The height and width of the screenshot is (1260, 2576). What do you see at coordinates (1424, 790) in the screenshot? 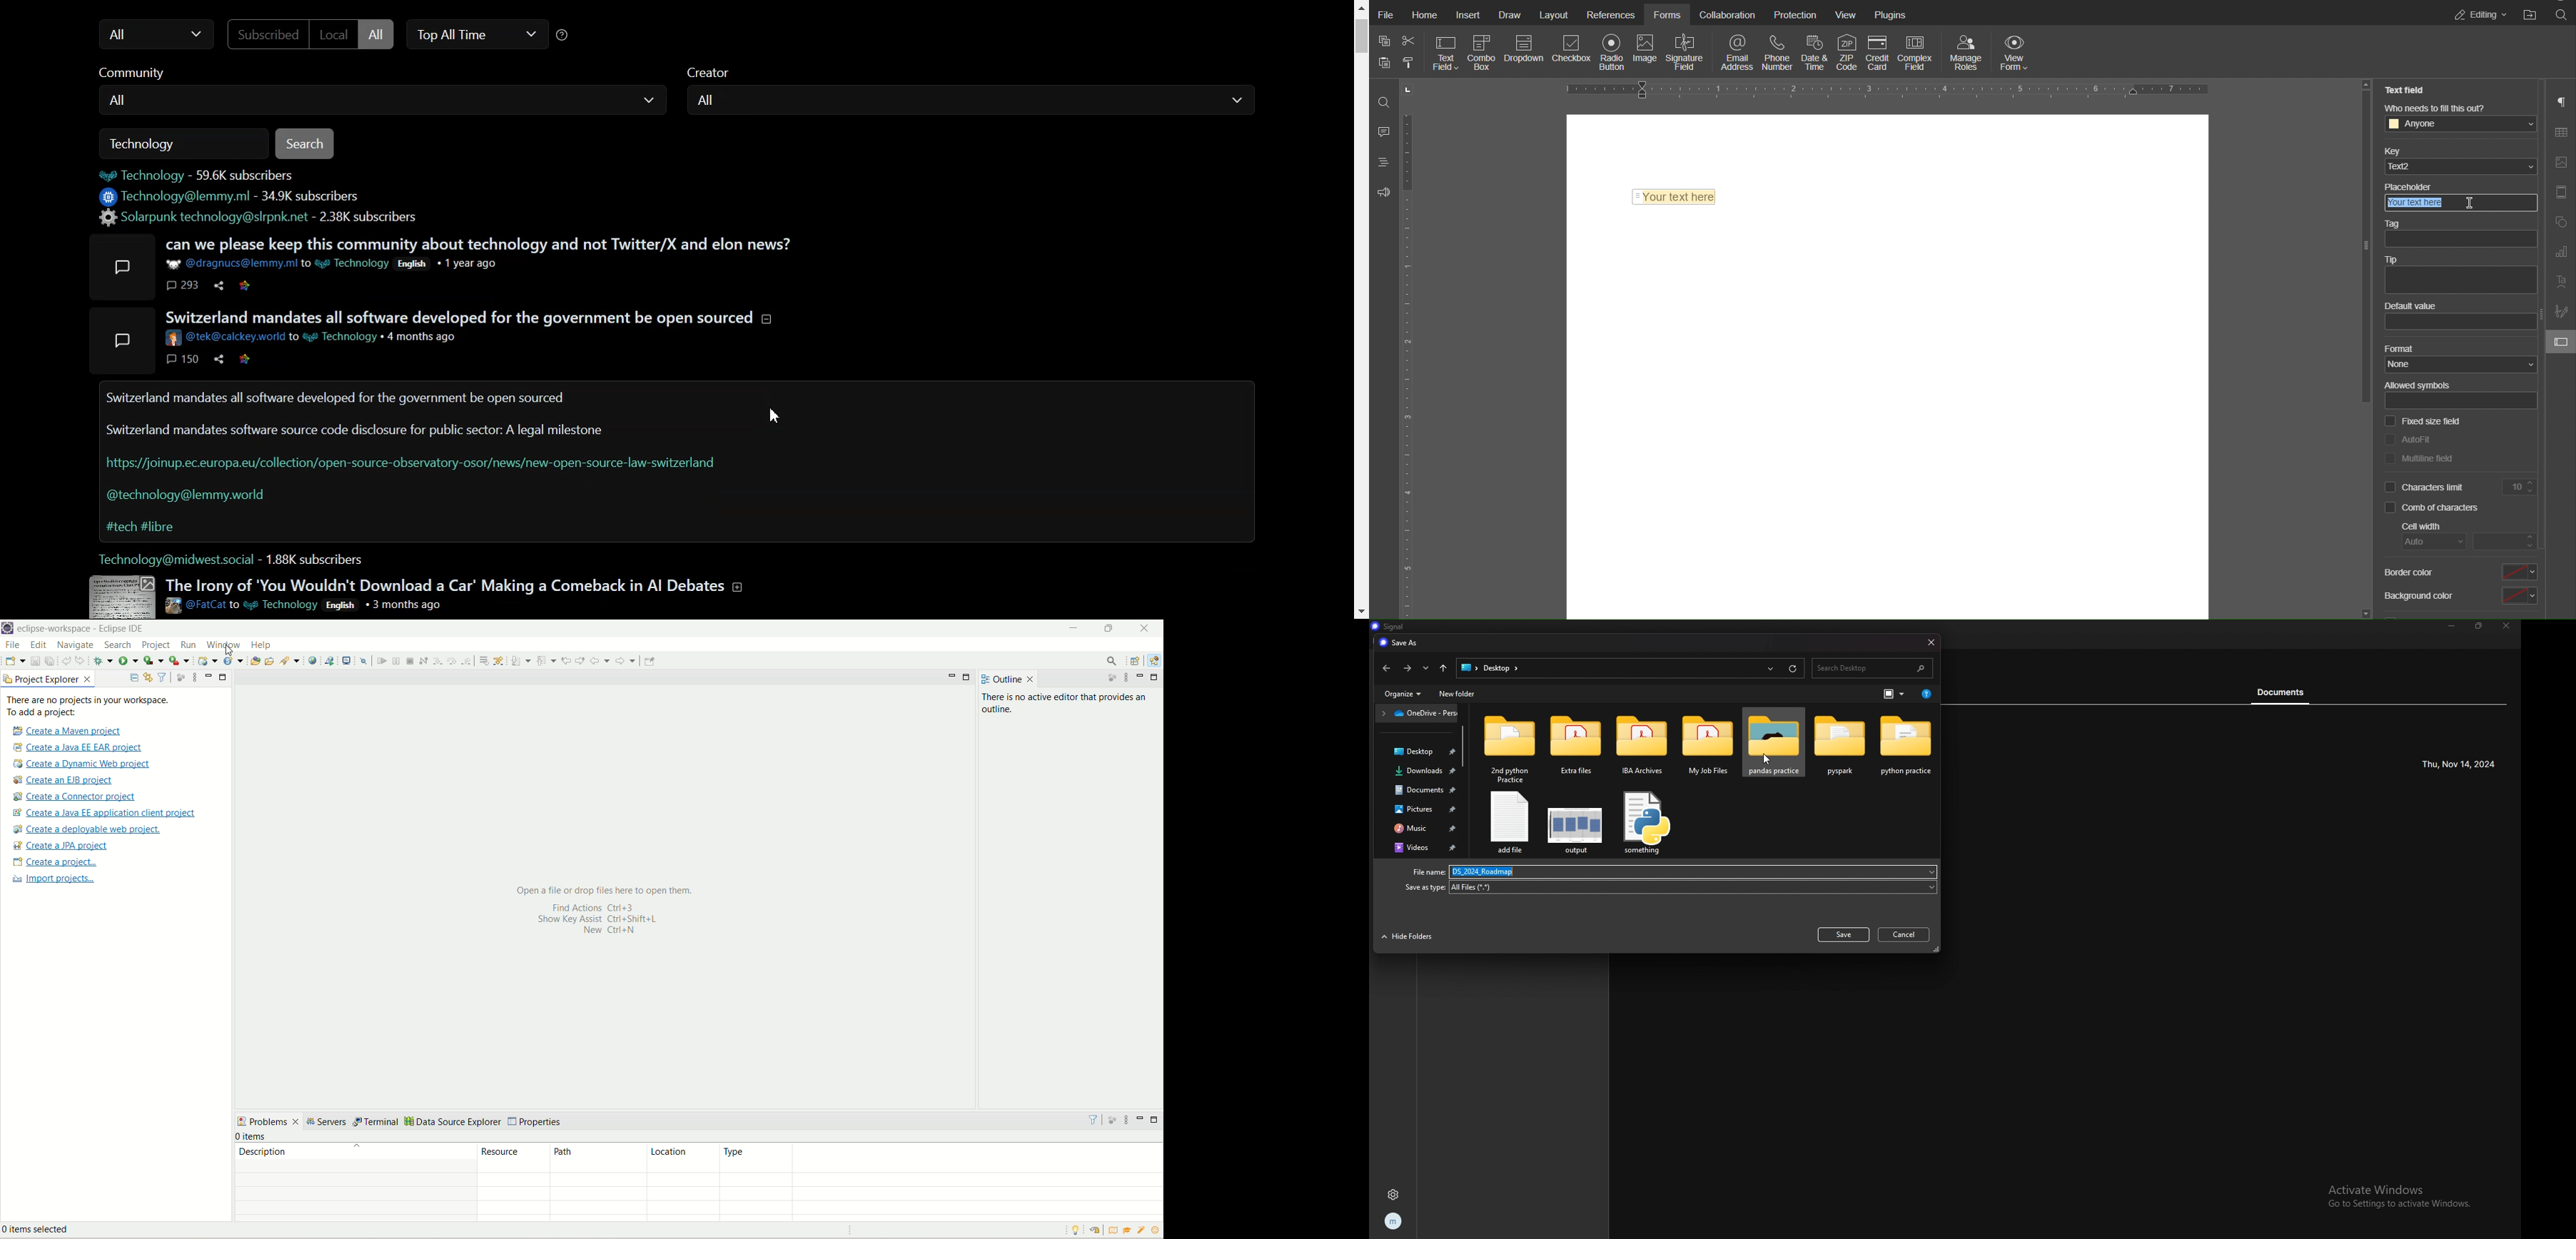
I see `document` at bounding box center [1424, 790].